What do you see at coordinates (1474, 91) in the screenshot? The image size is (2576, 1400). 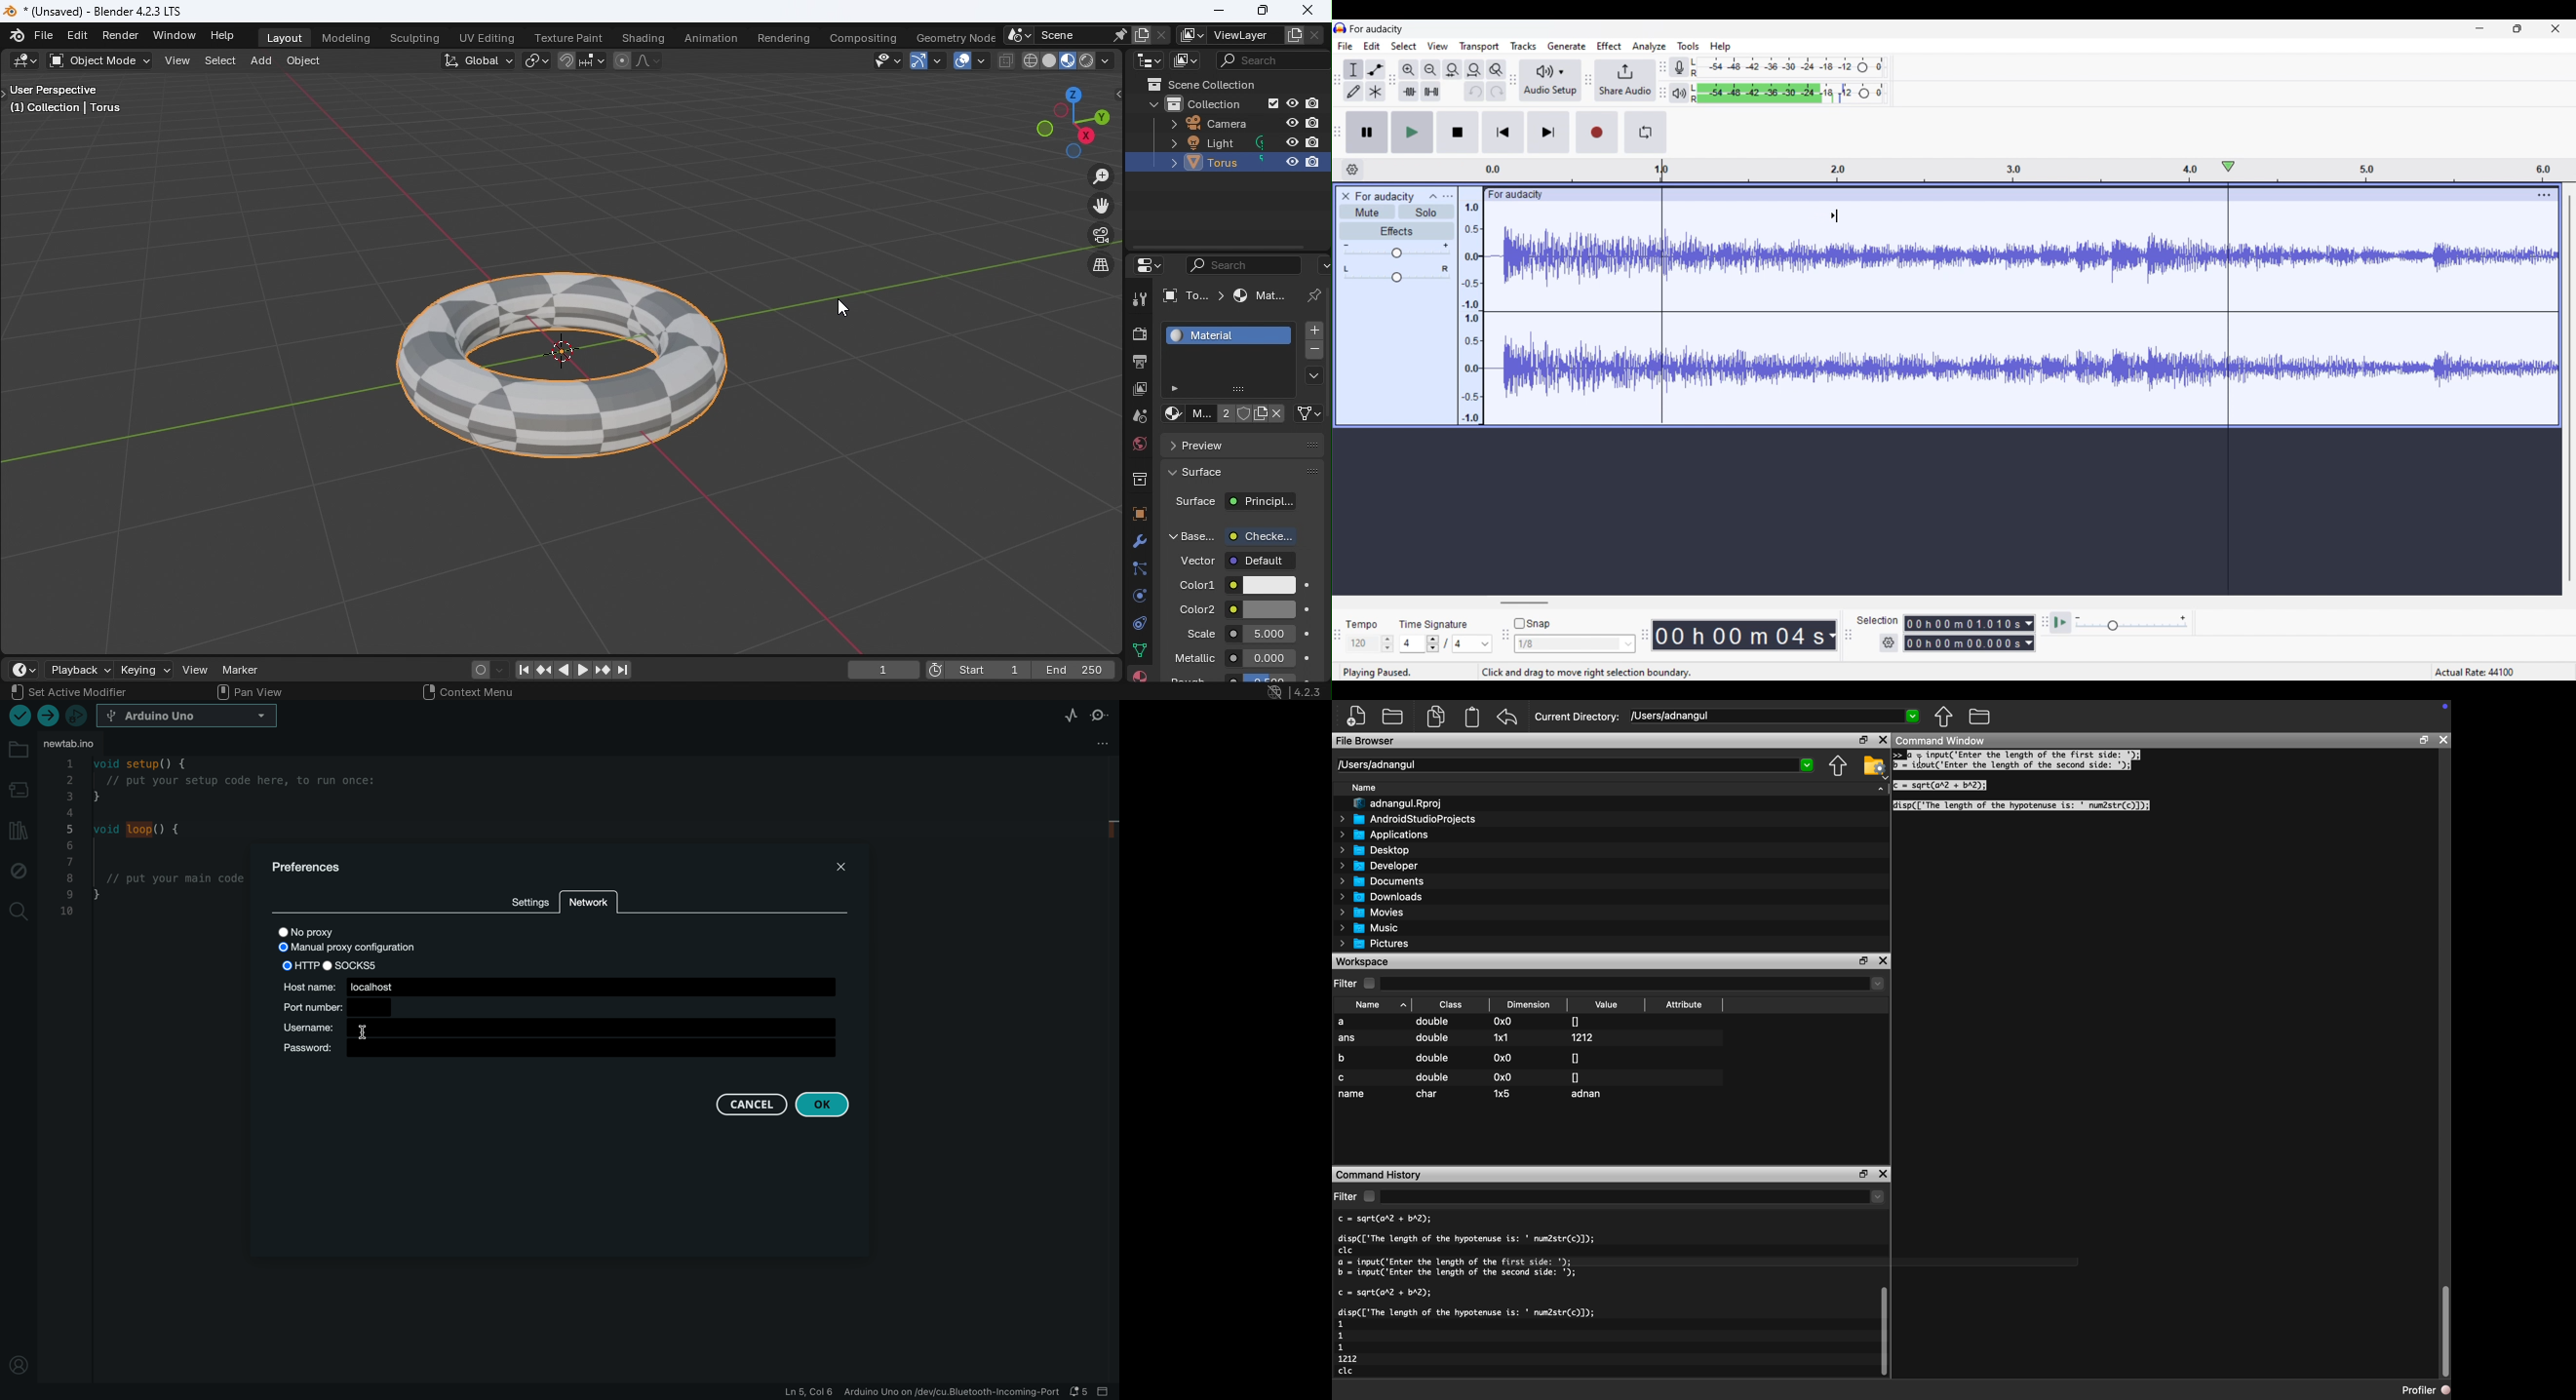 I see `Undo` at bounding box center [1474, 91].